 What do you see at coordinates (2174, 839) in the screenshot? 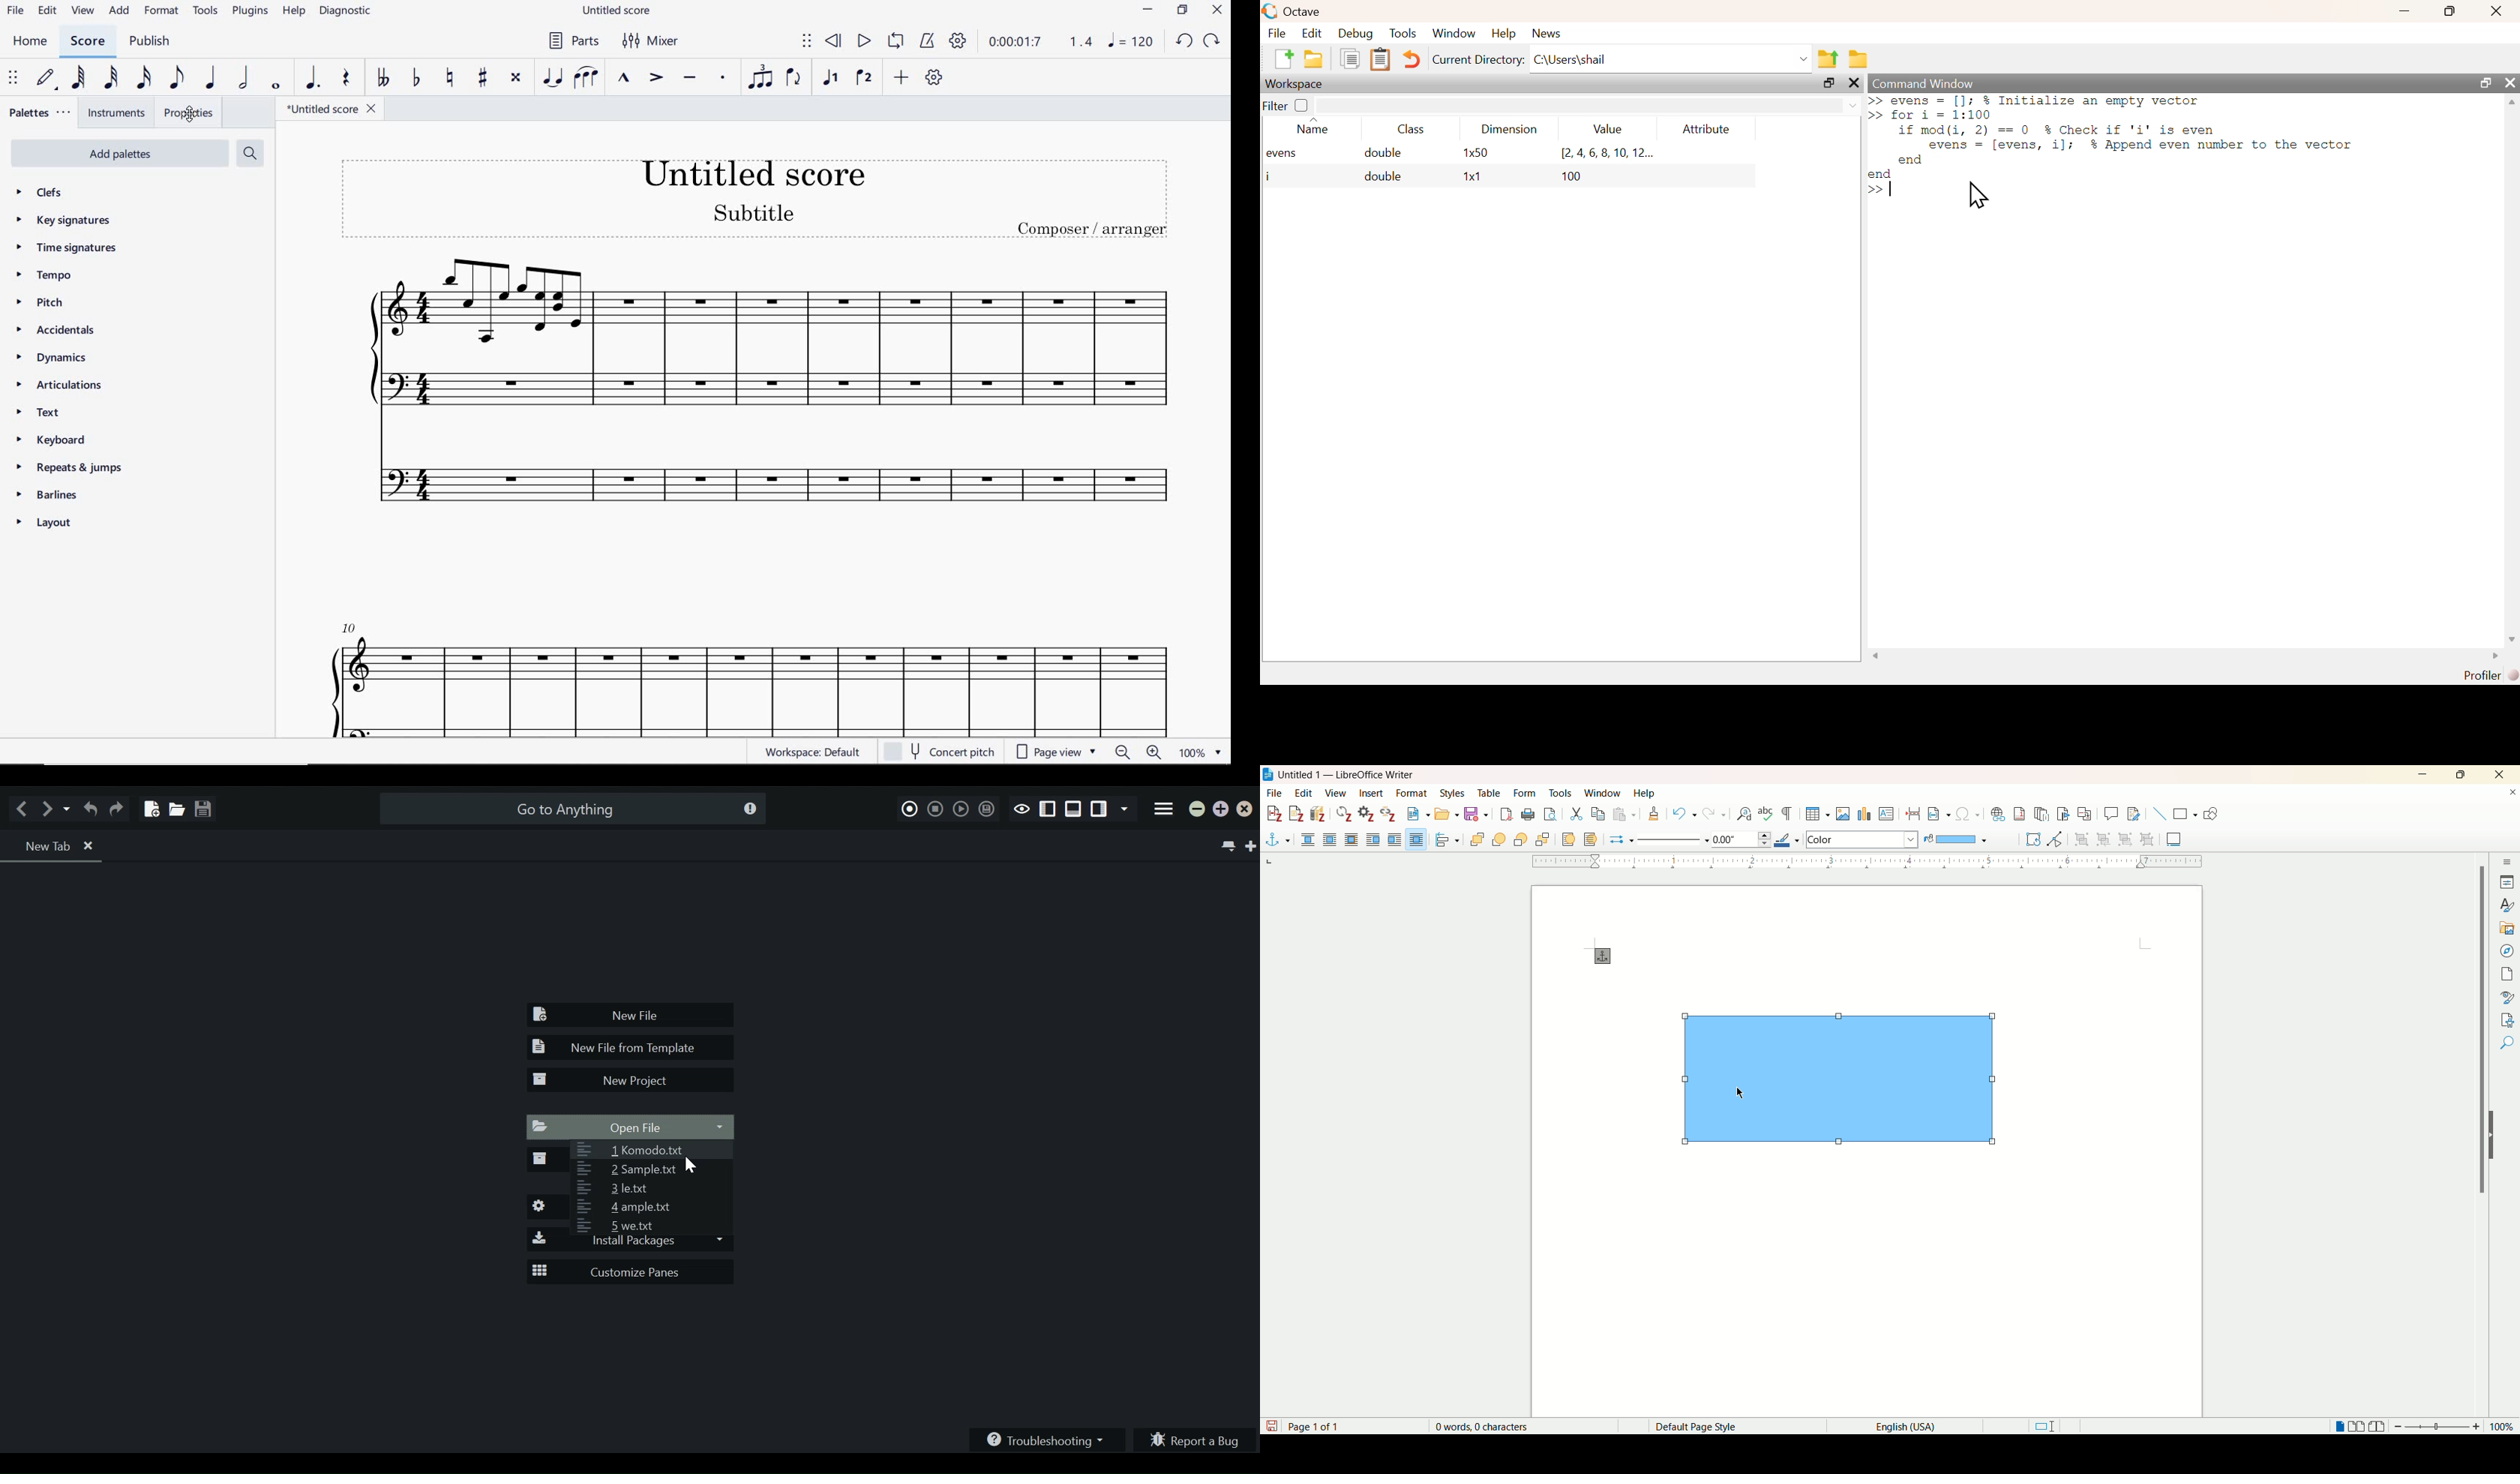
I see `insert caption` at bounding box center [2174, 839].